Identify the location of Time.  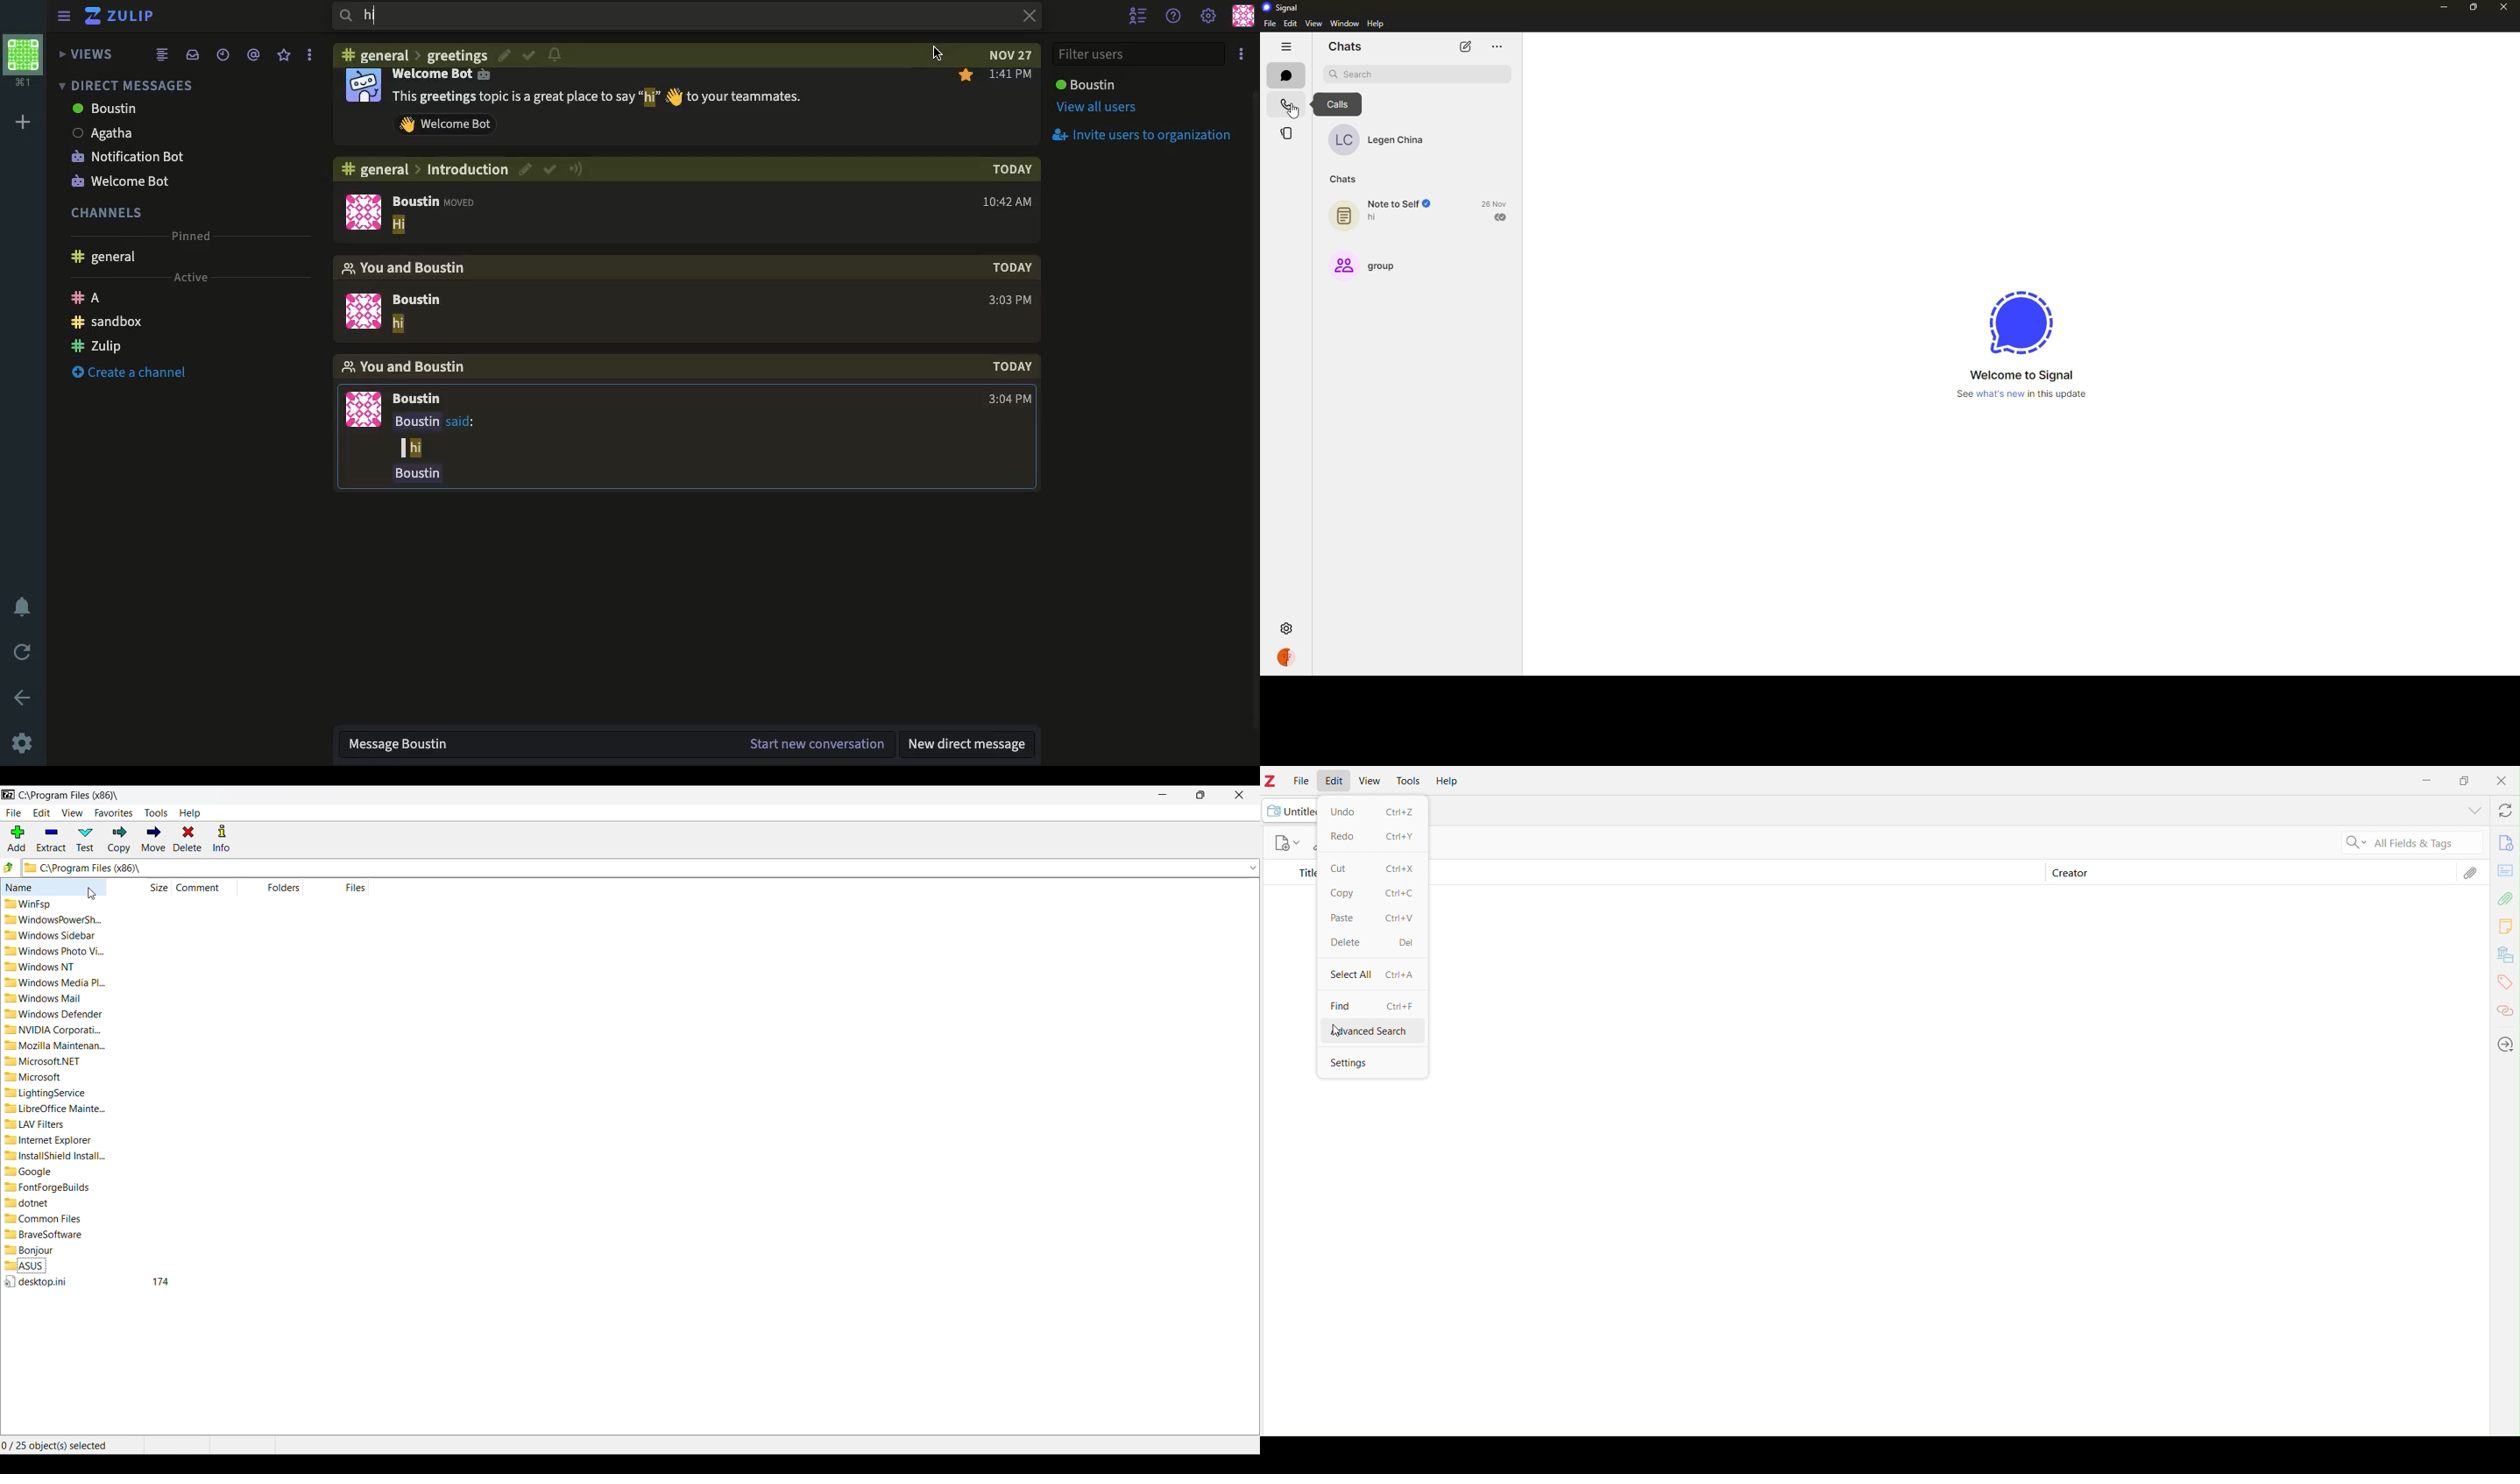
(221, 54).